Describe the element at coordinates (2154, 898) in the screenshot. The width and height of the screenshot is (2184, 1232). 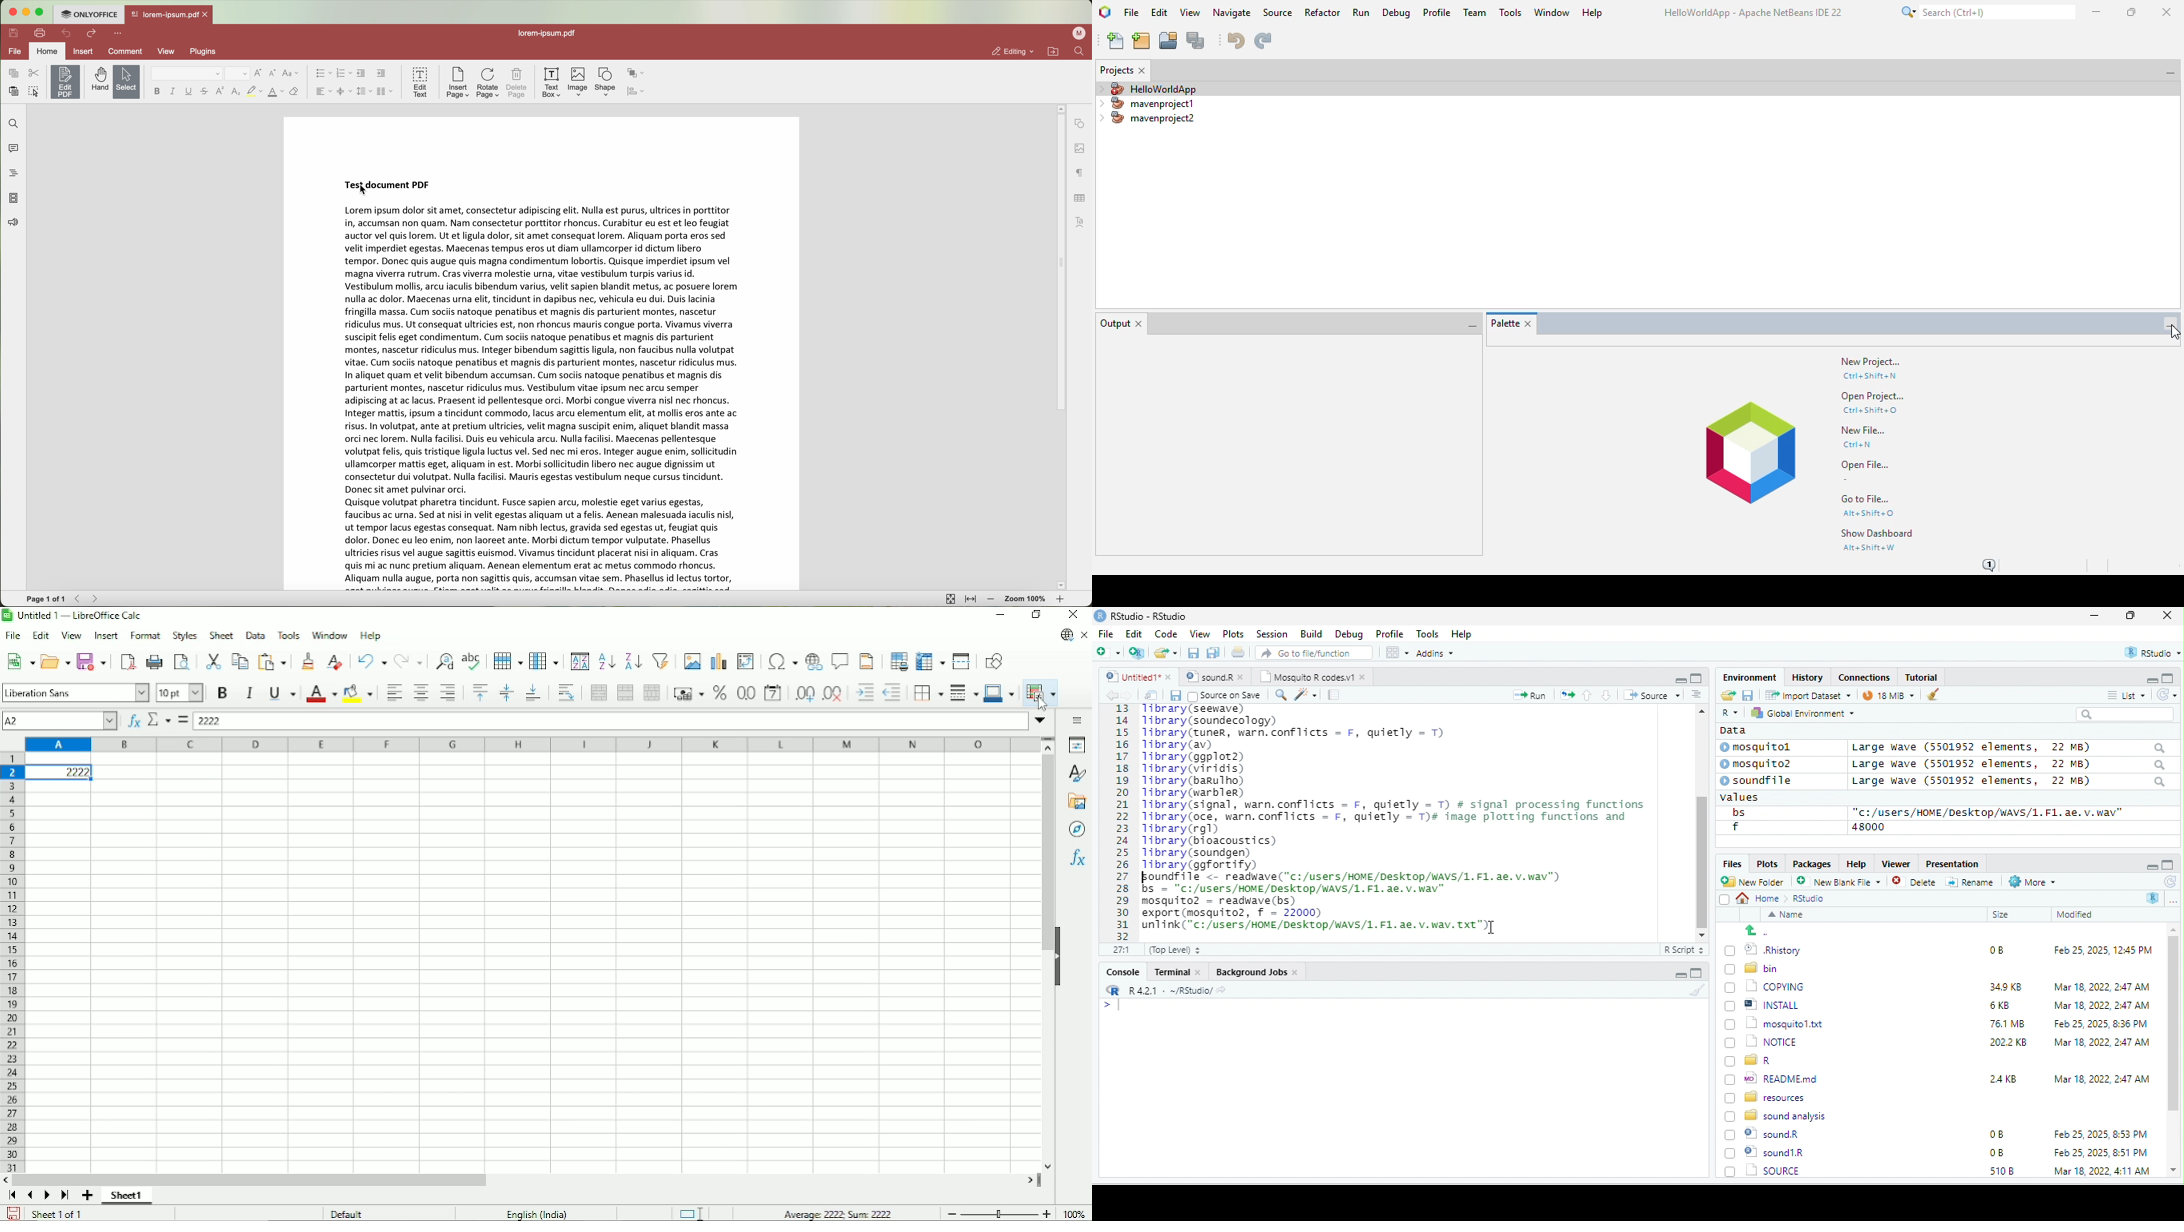
I see `R` at that location.